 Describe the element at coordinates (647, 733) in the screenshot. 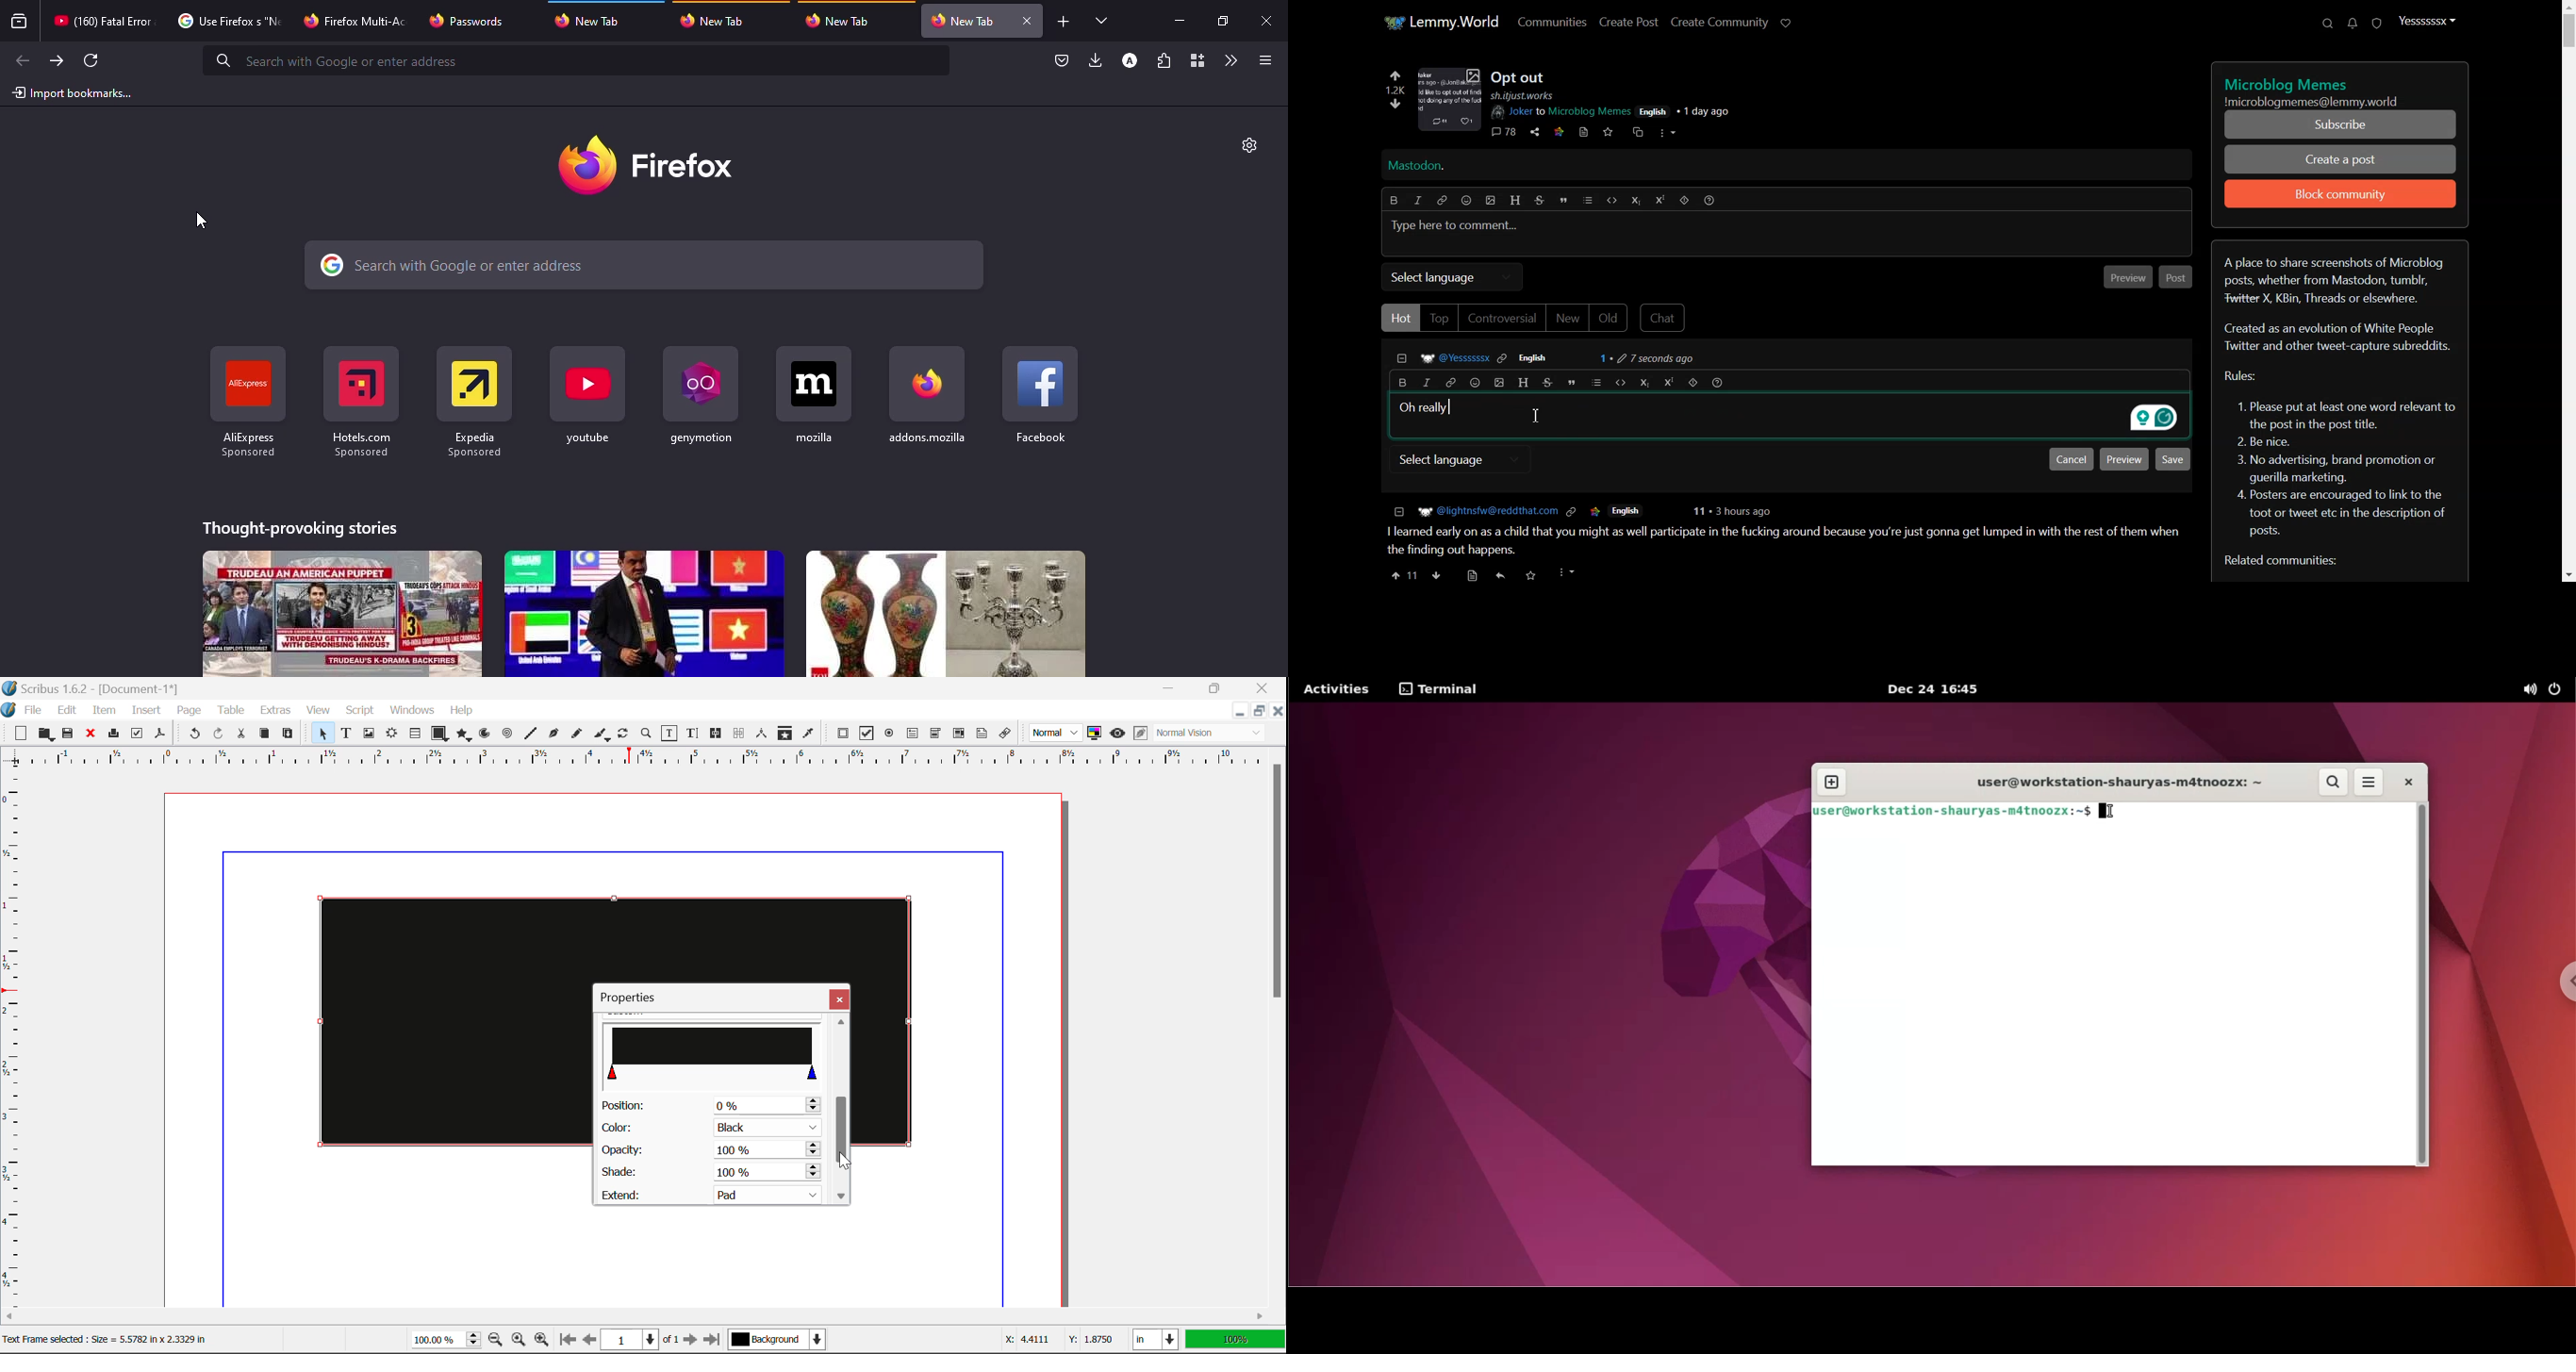

I see `Zoom` at that location.